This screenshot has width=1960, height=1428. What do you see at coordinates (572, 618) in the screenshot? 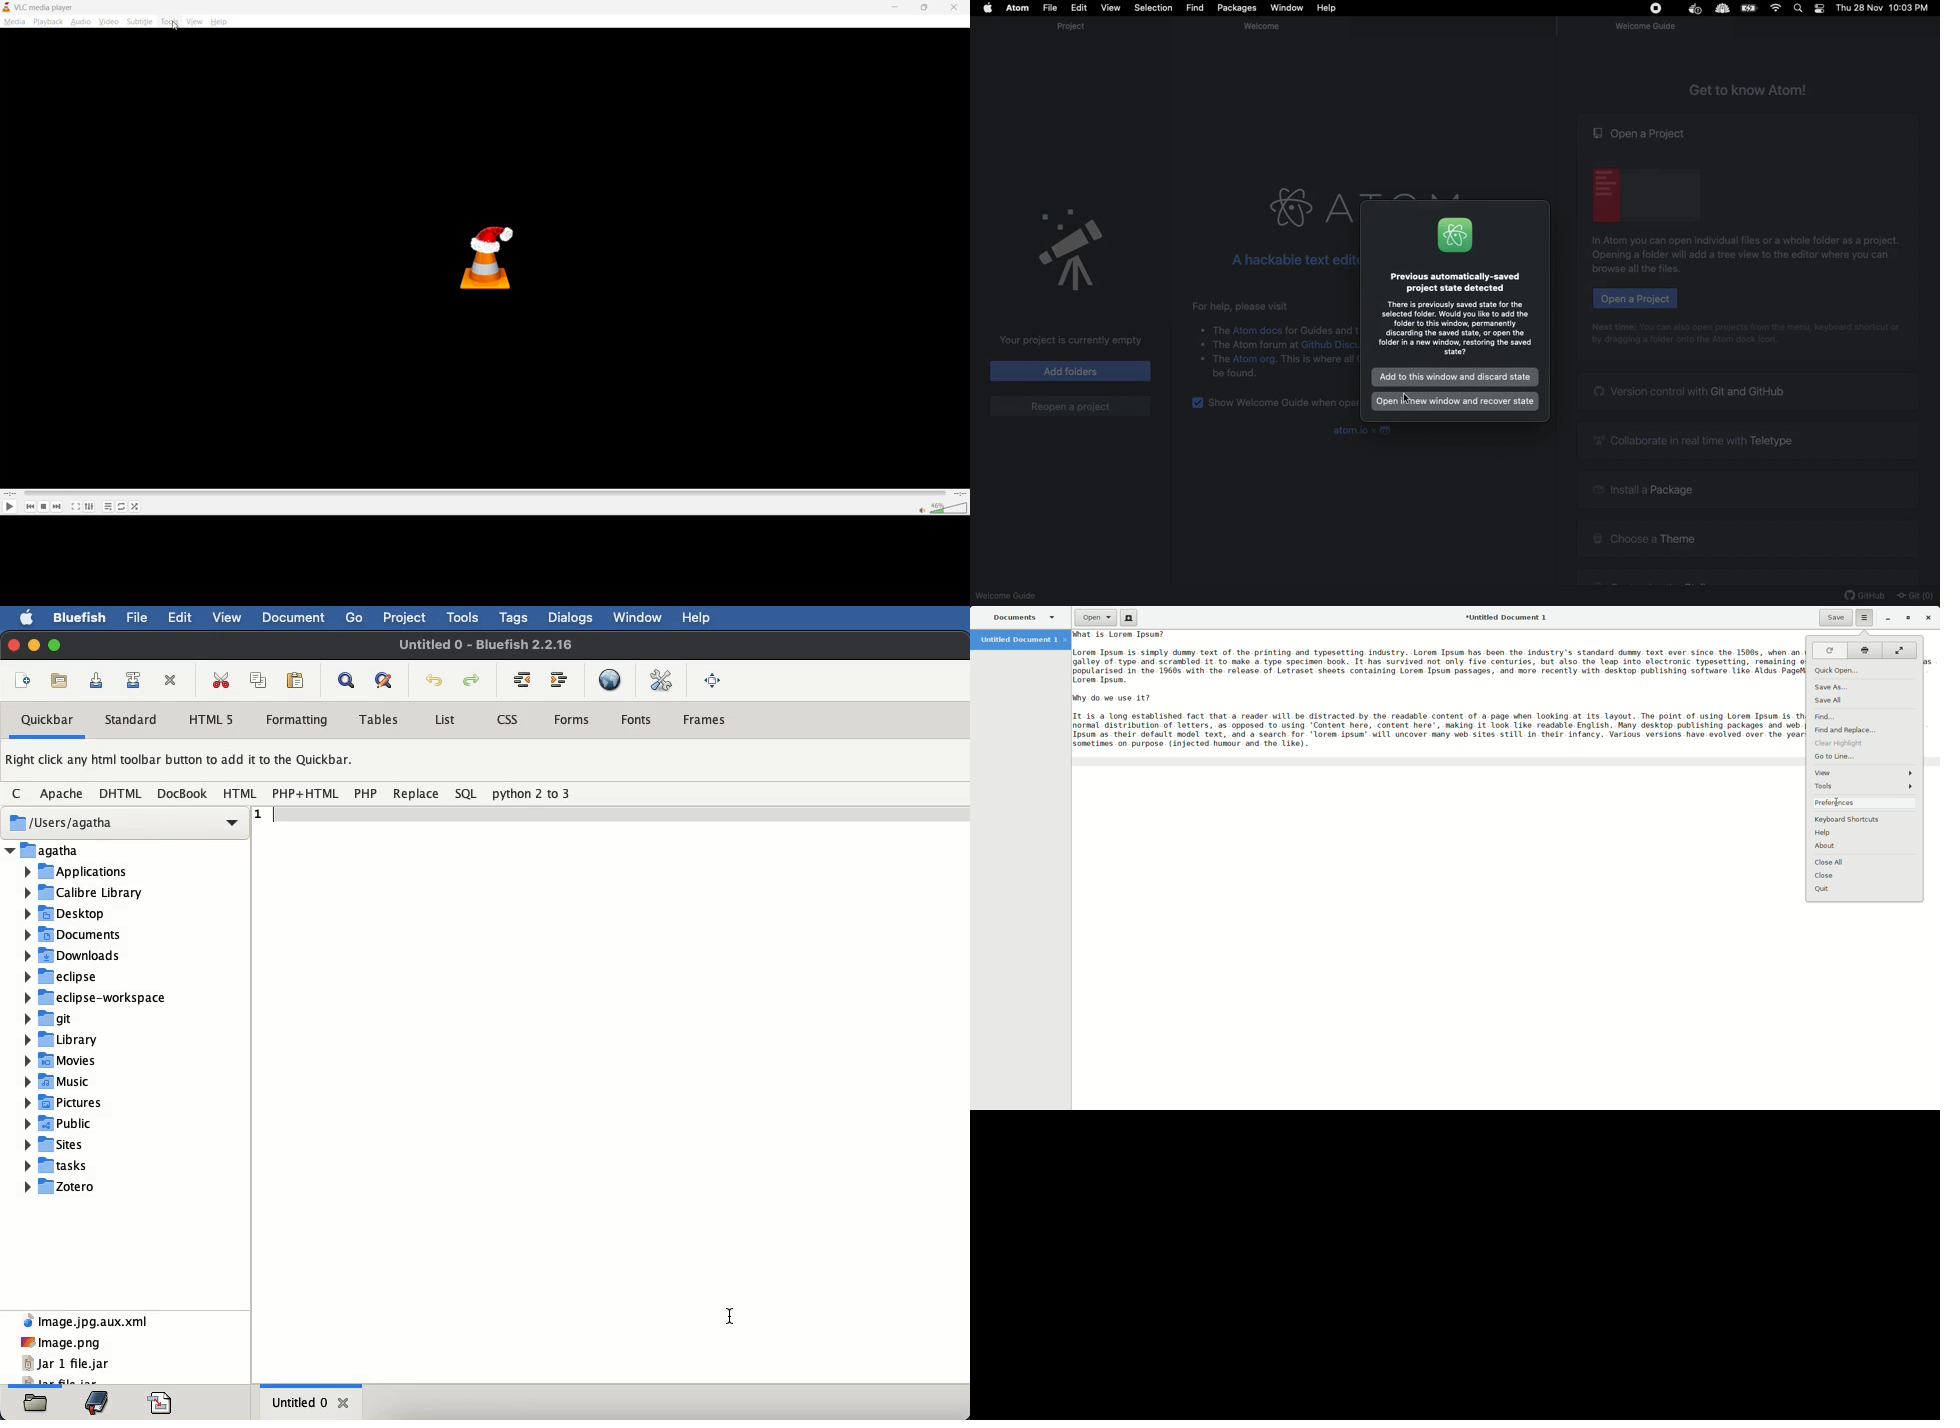
I see `dialogs` at bounding box center [572, 618].